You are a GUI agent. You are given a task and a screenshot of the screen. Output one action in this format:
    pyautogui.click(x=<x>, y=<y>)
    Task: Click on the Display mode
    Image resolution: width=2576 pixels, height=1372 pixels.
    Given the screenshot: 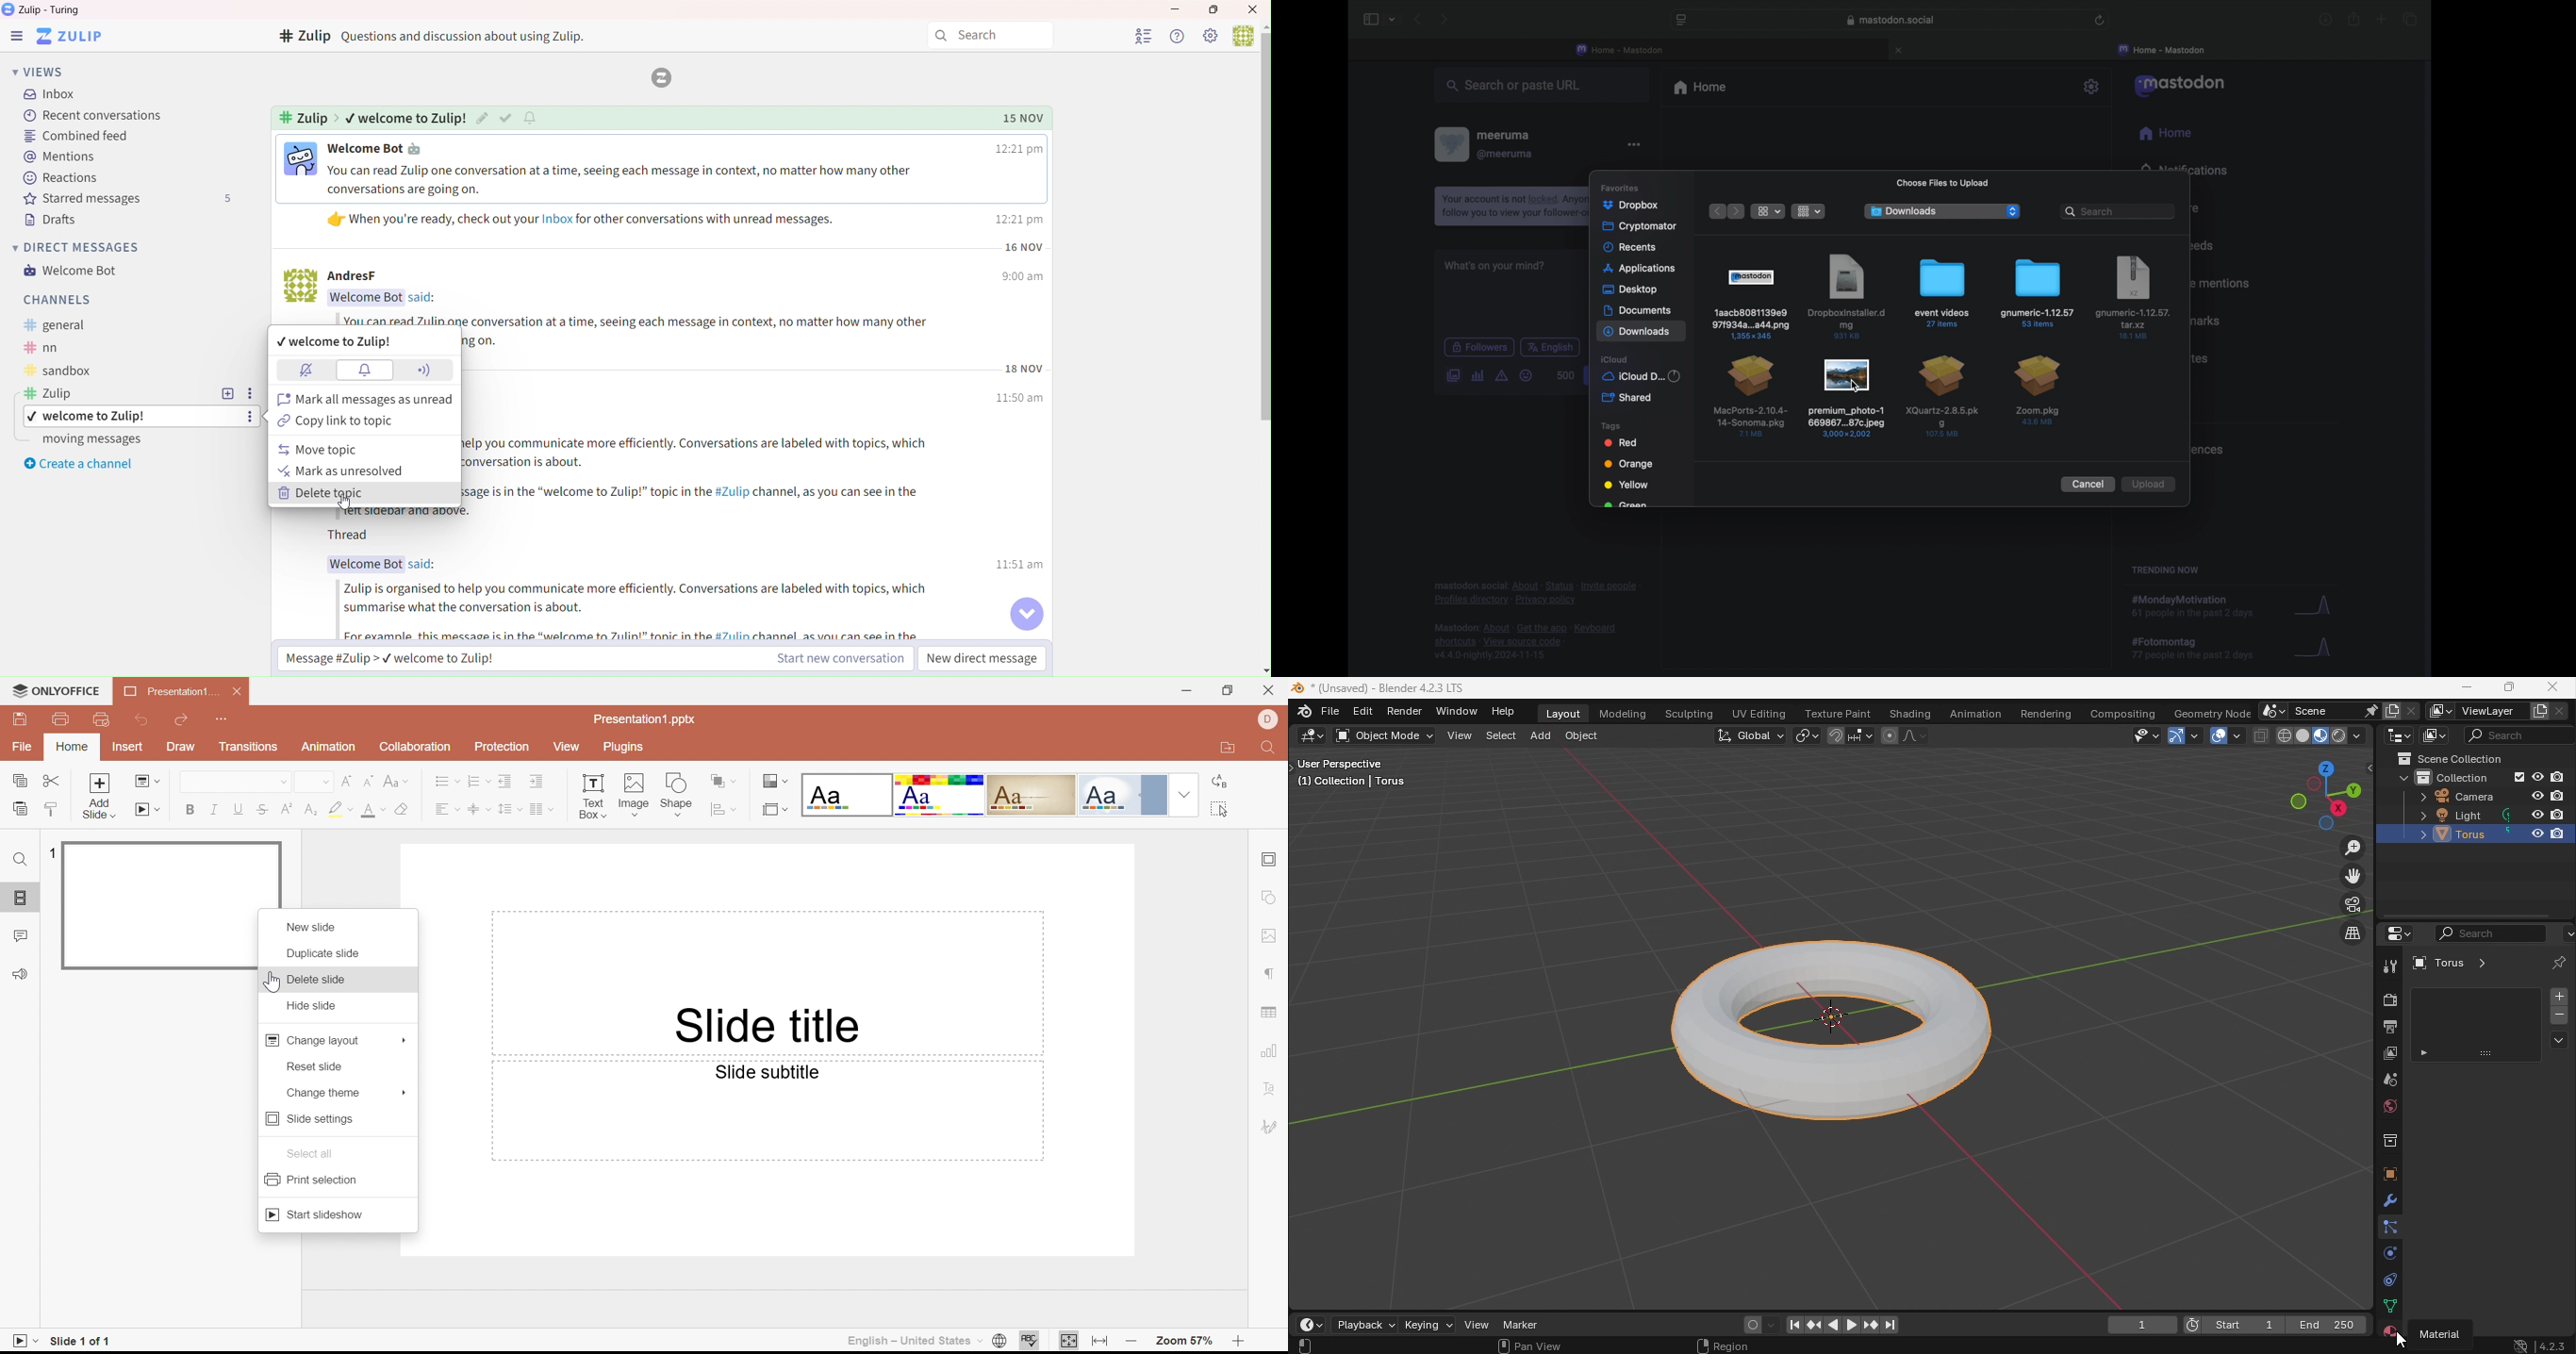 What is the action you would take?
    pyautogui.click(x=2434, y=736)
    